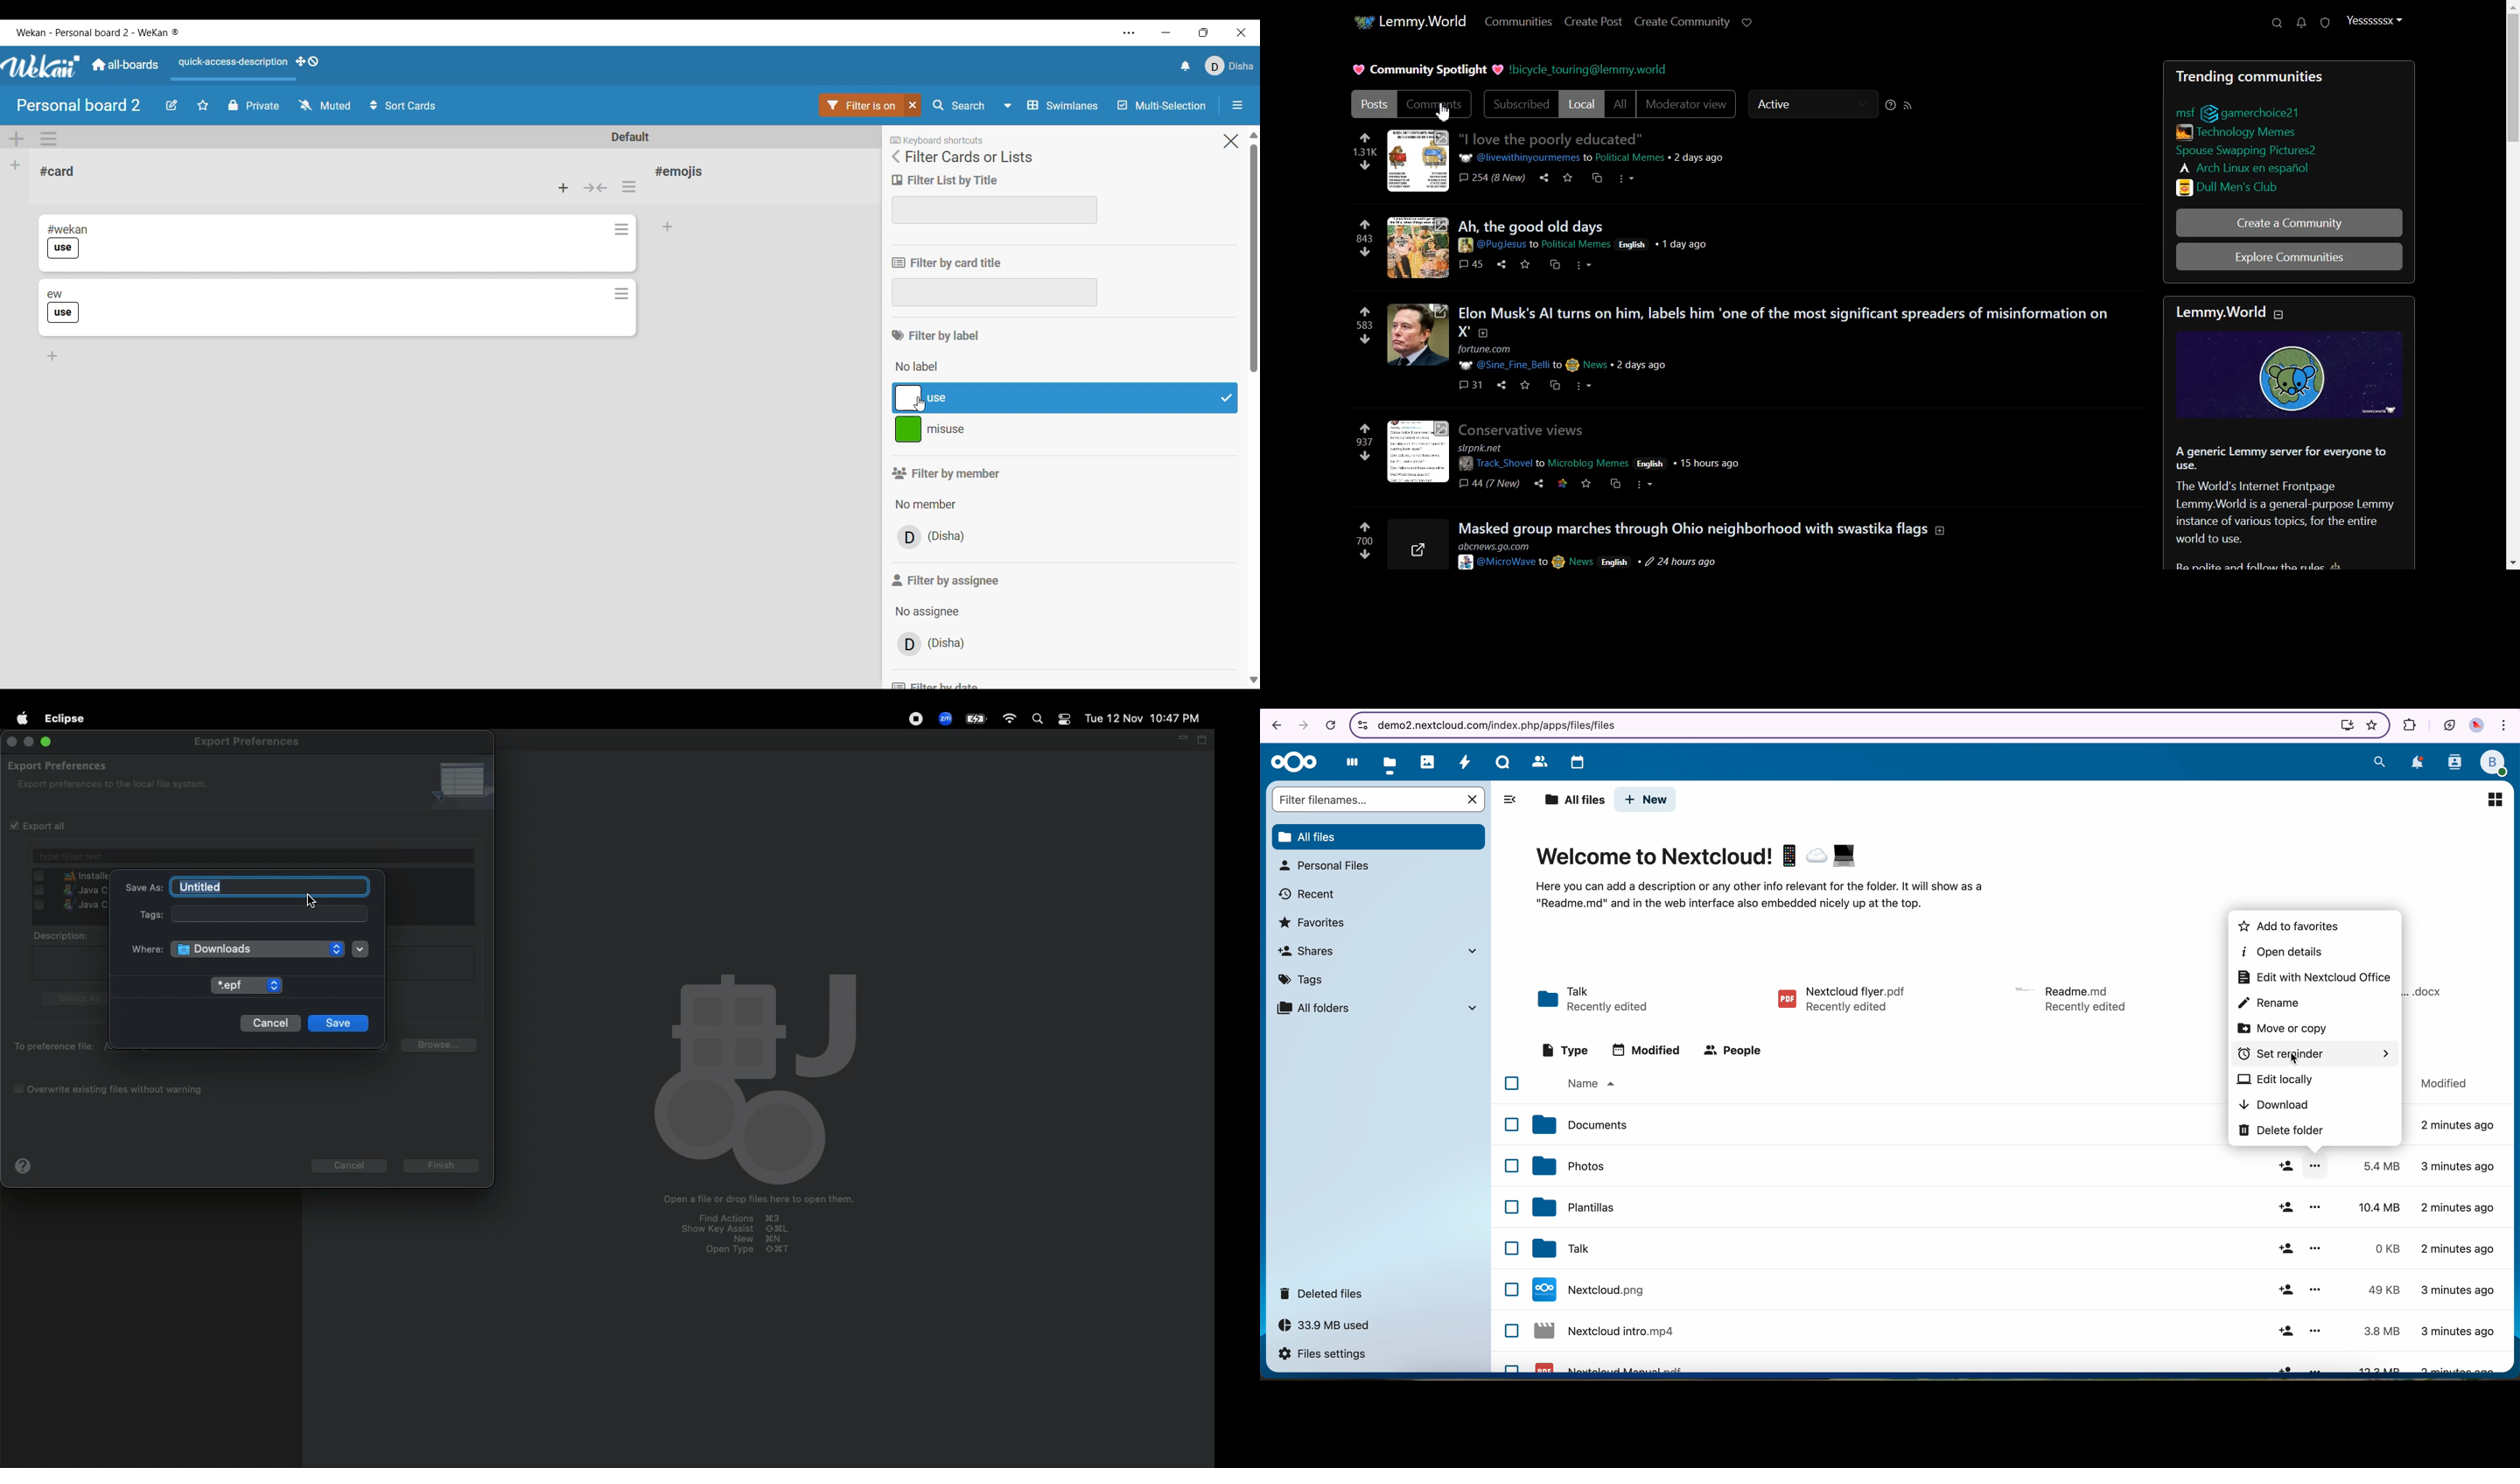  I want to click on color, so click(907, 398).